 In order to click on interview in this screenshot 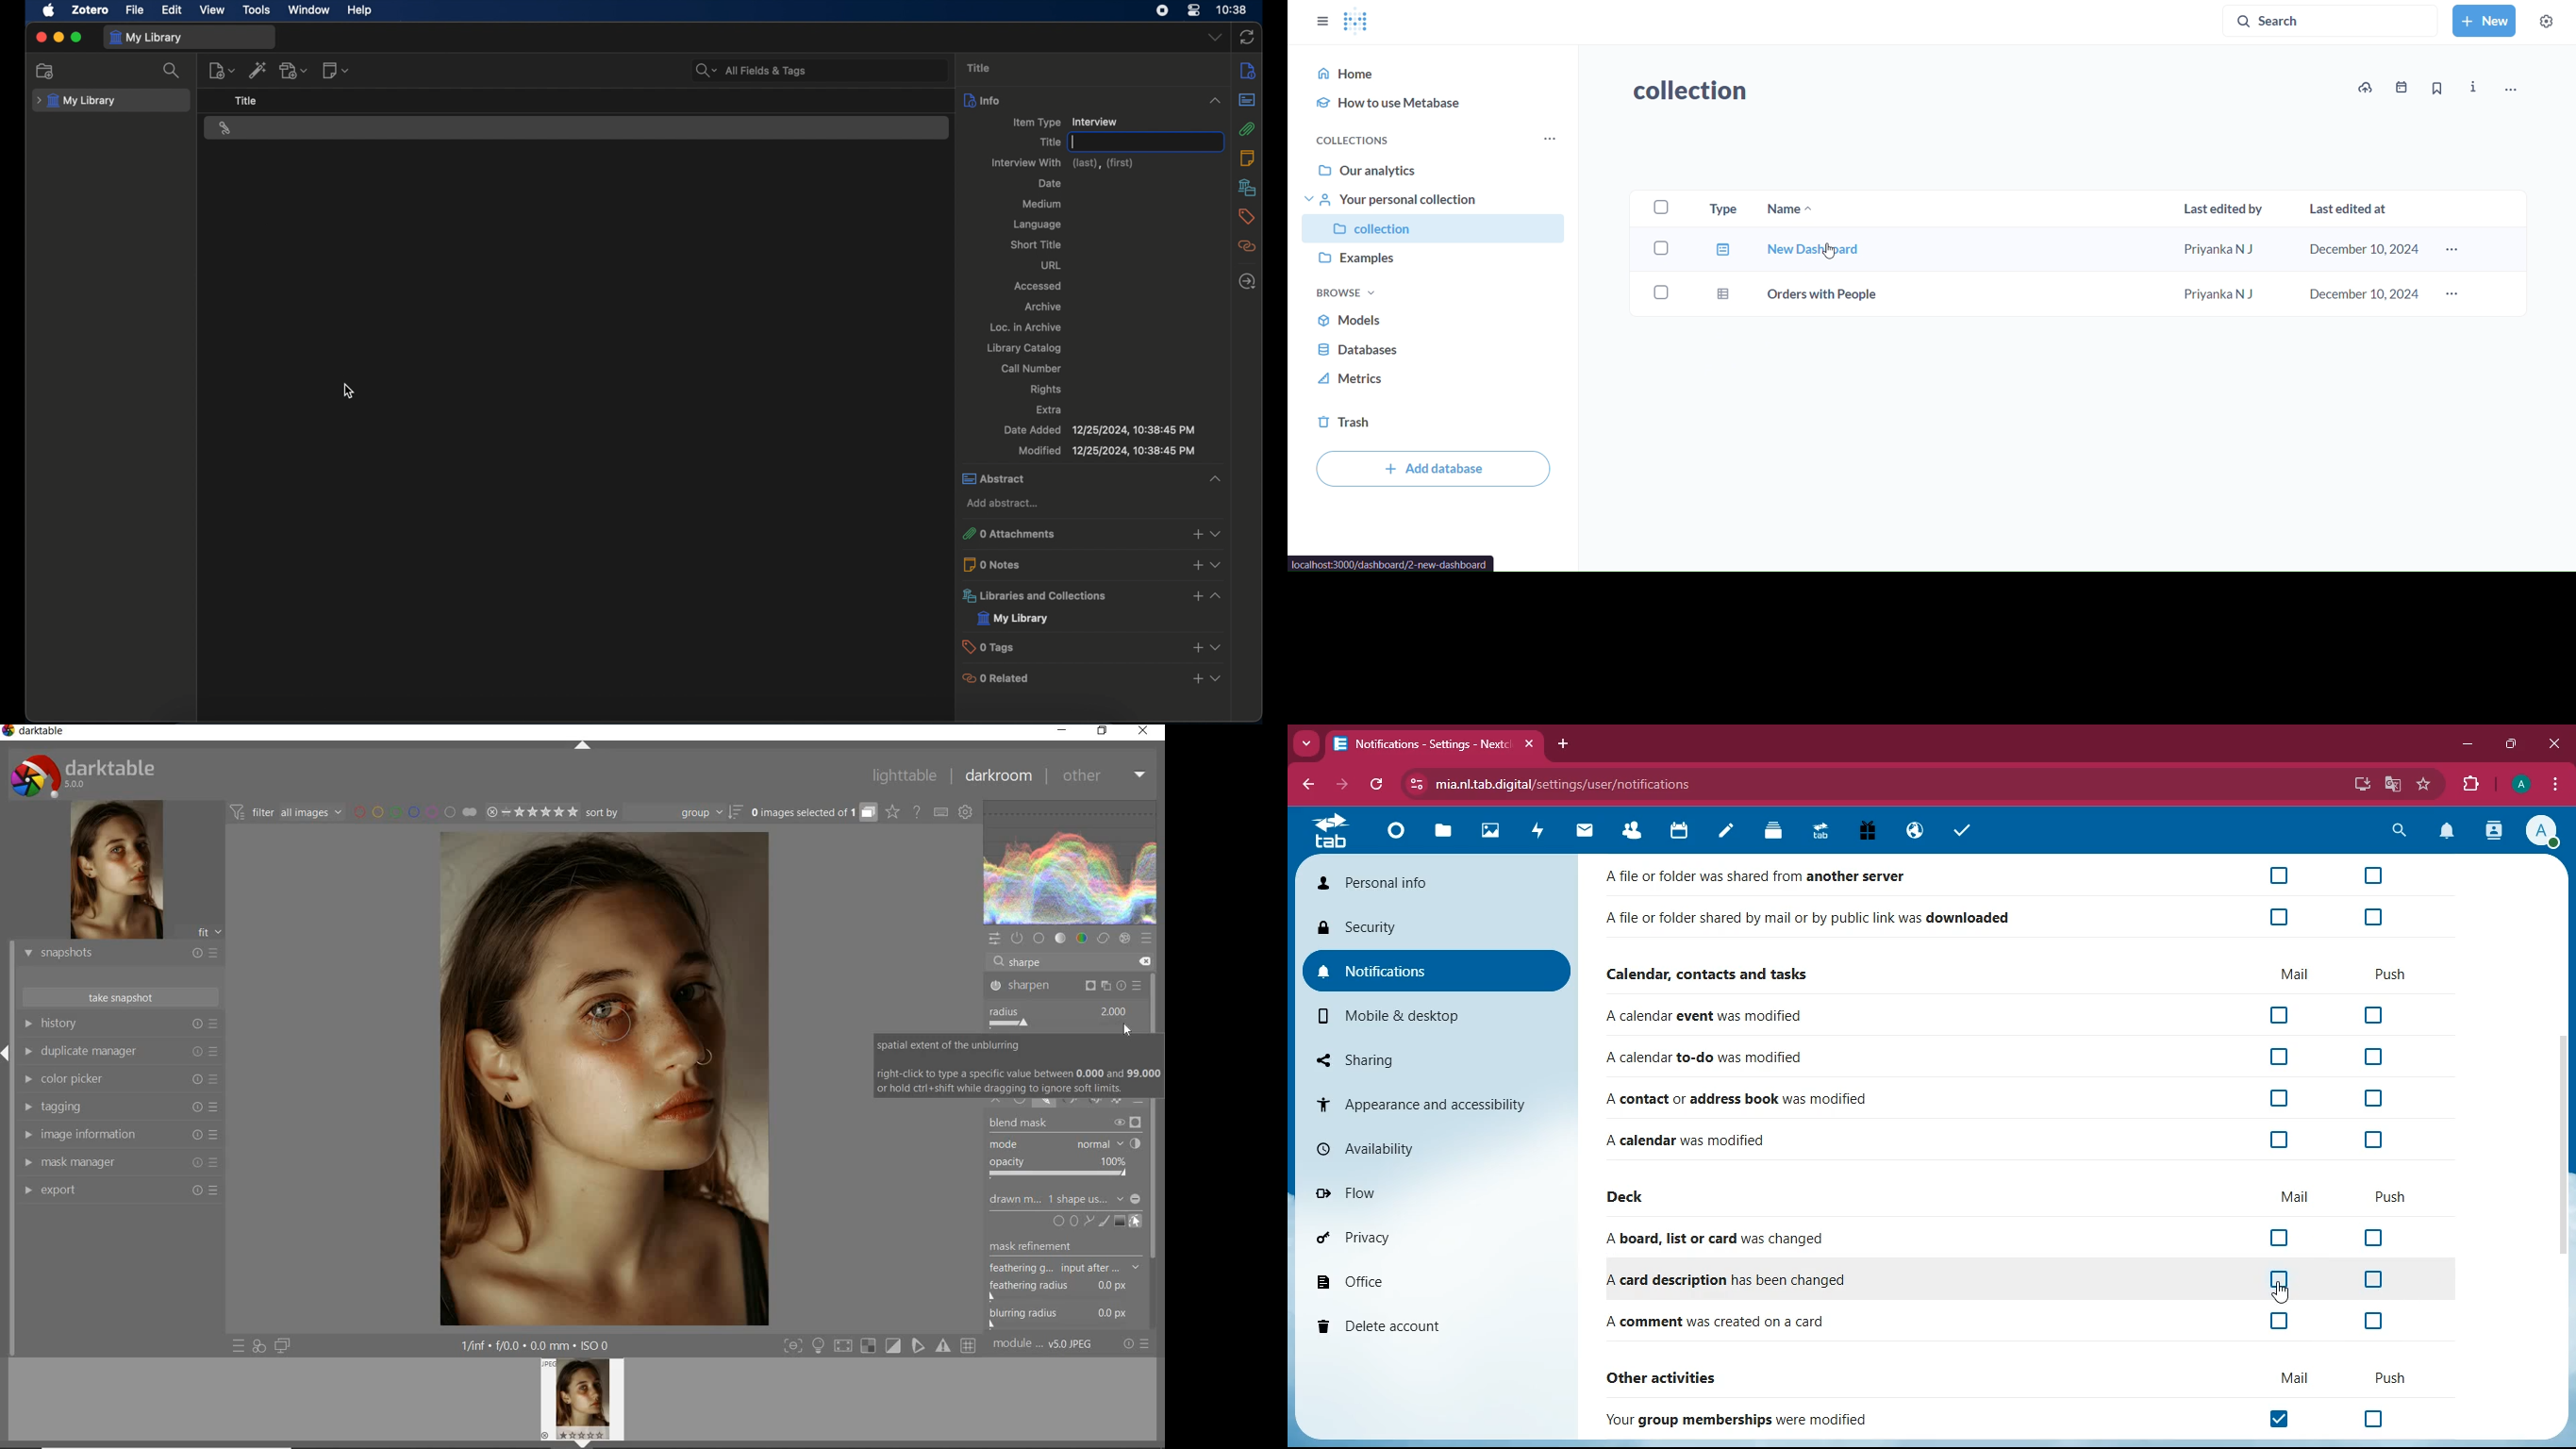, I will do `click(225, 129)`.